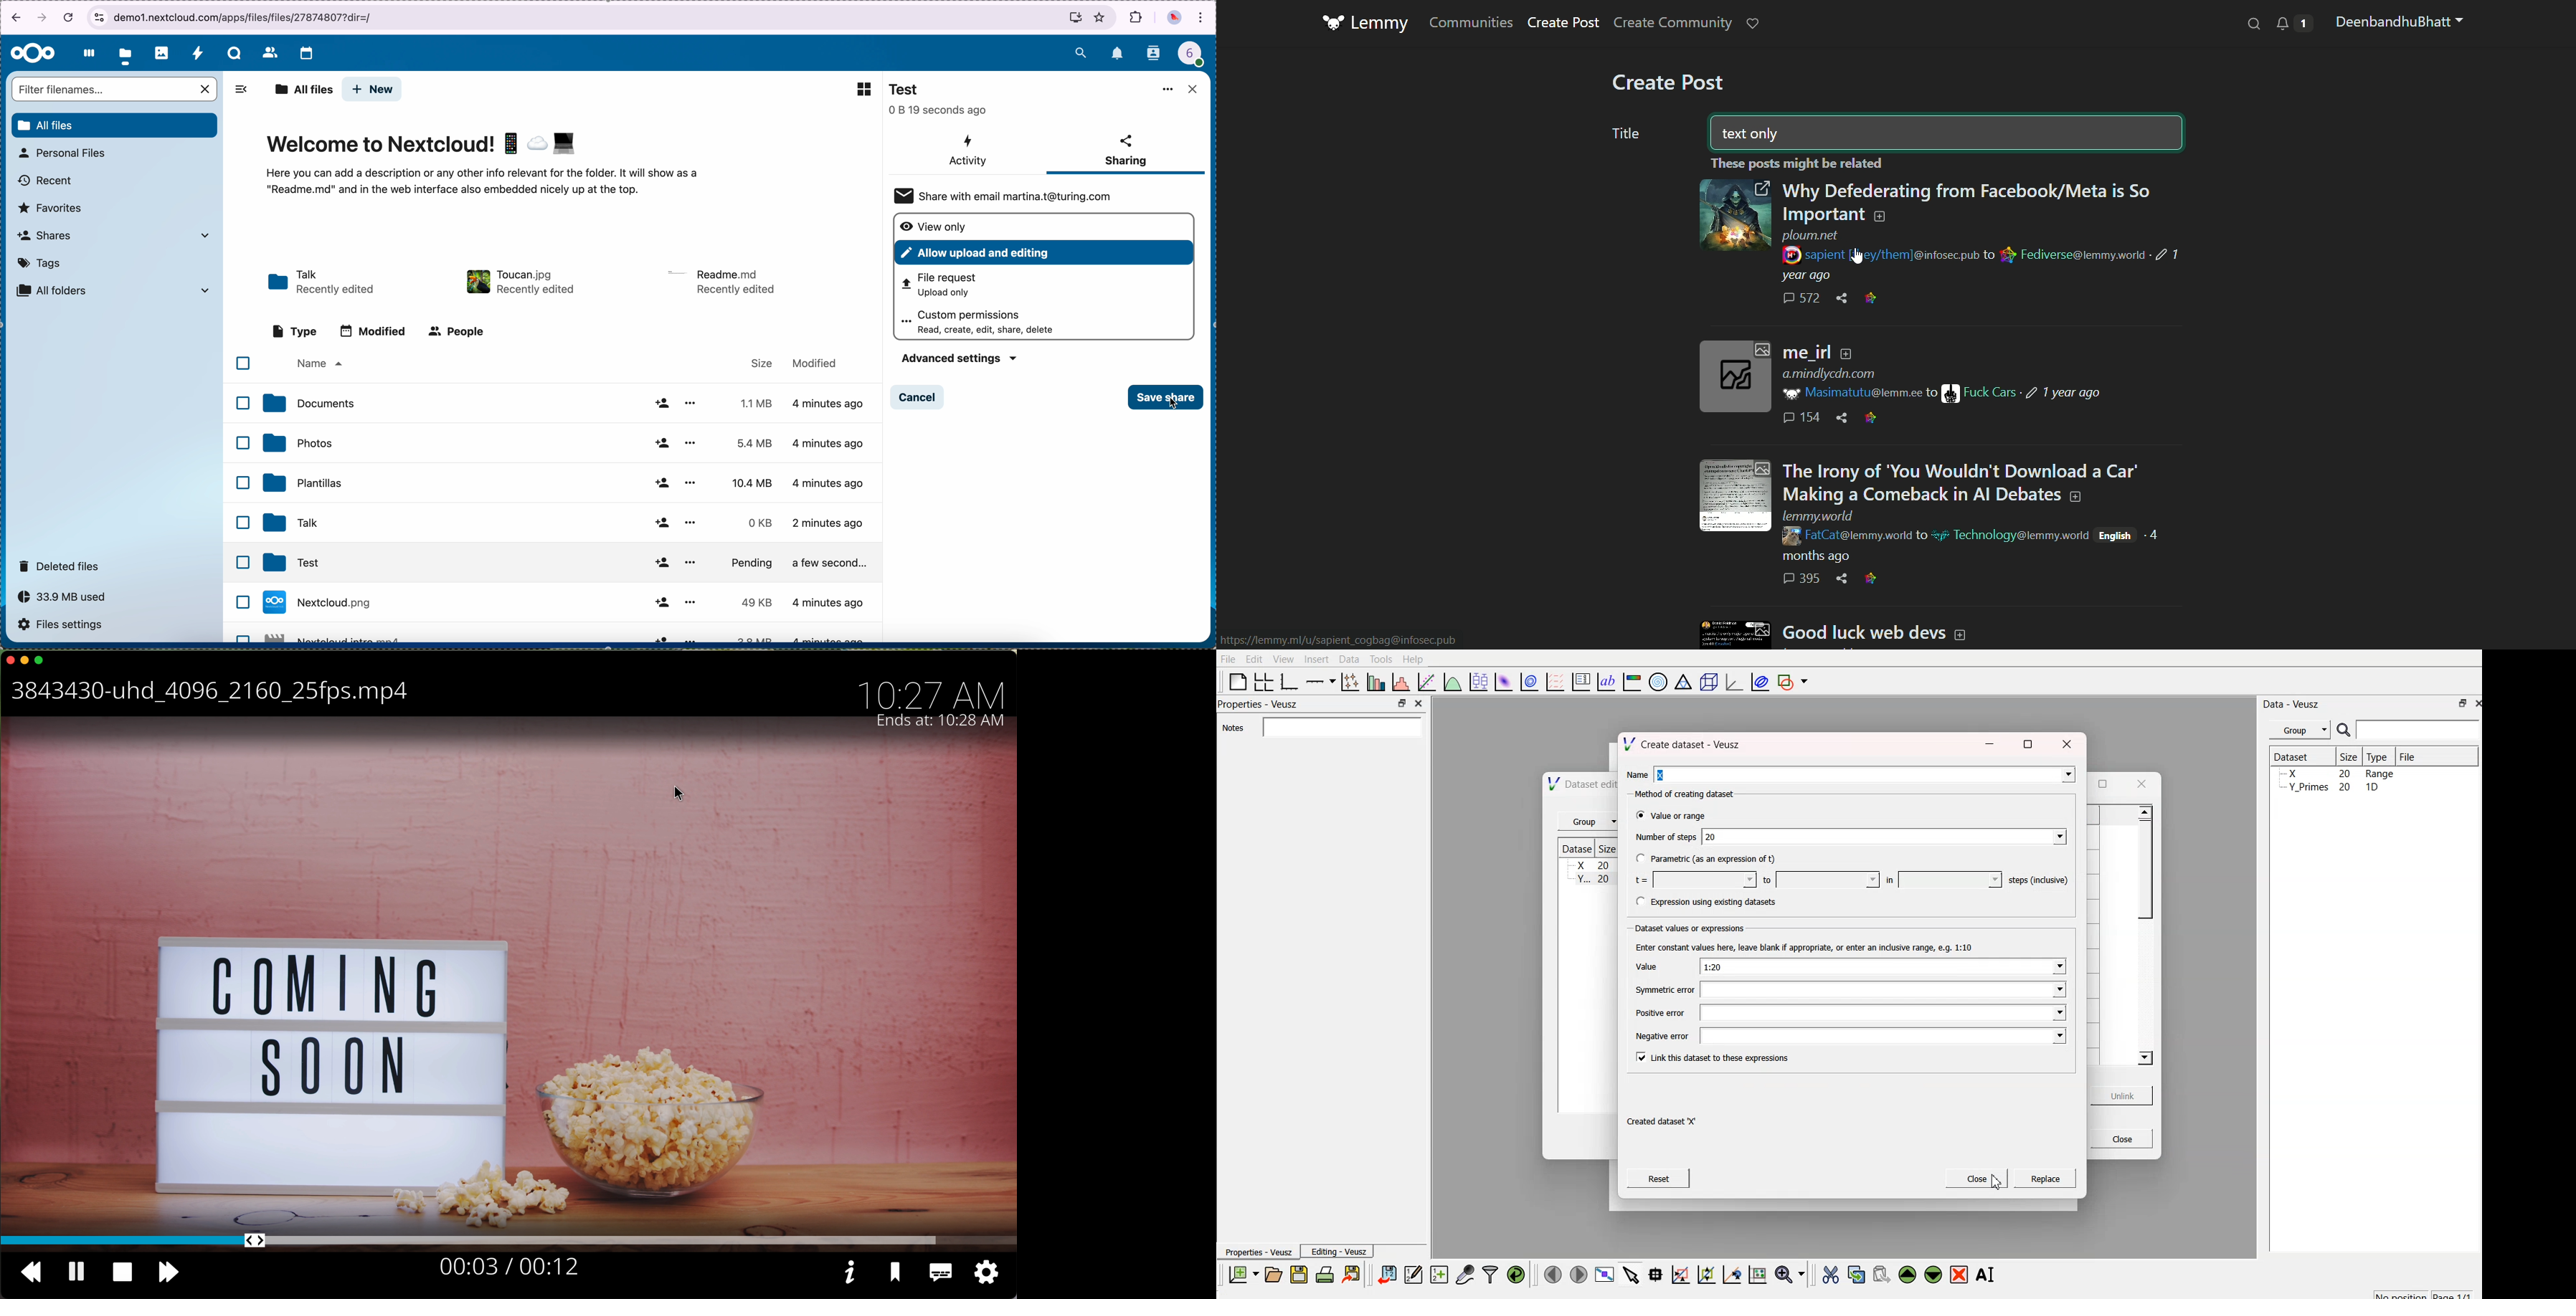 This screenshot has height=1316, width=2576. Describe the element at coordinates (99, 18) in the screenshot. I see `view site information` at that location.